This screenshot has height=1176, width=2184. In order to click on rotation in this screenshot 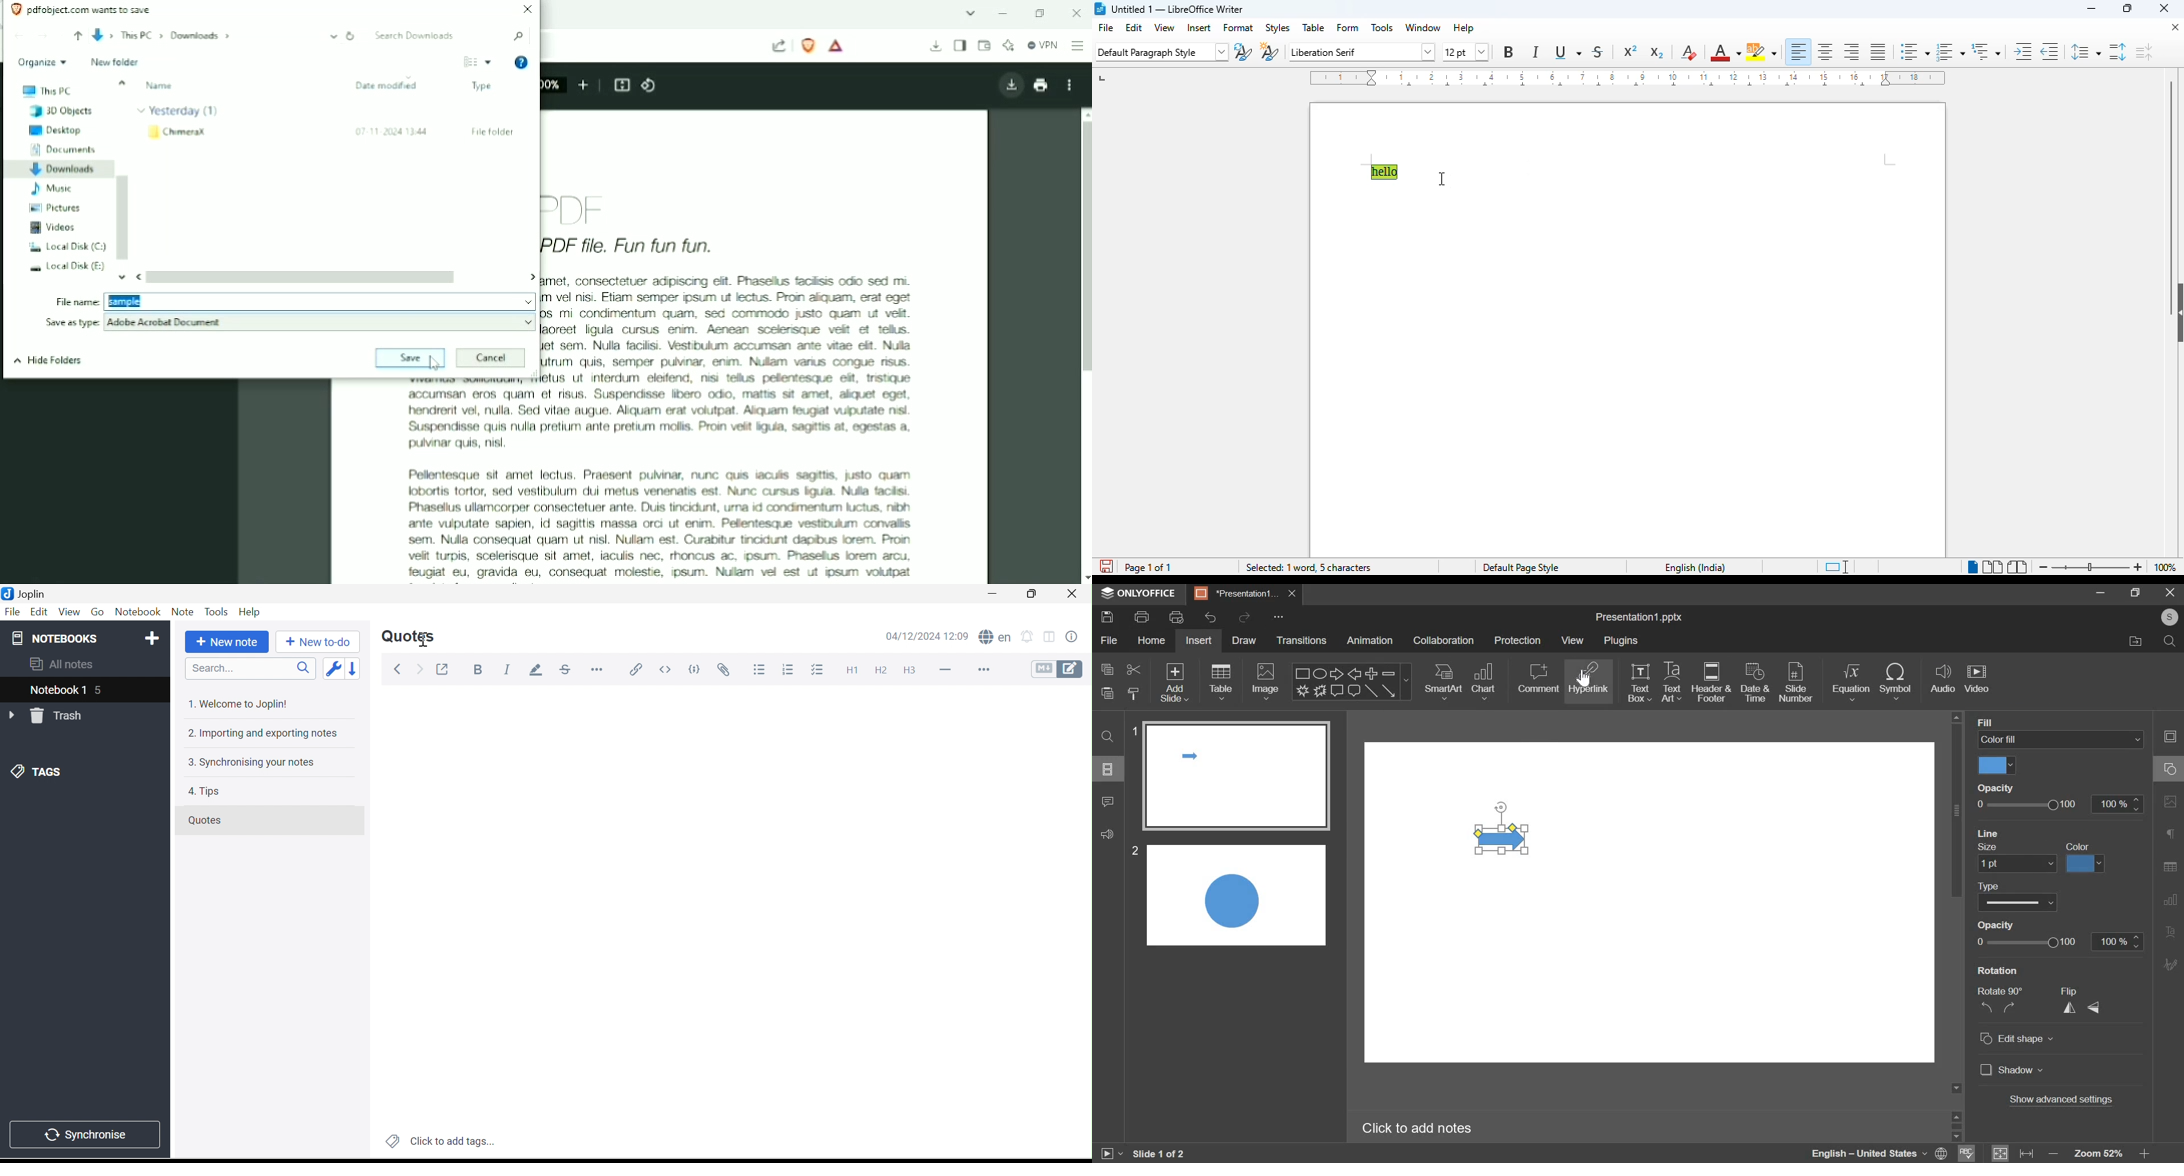, I will do `click(2002, 971)`.